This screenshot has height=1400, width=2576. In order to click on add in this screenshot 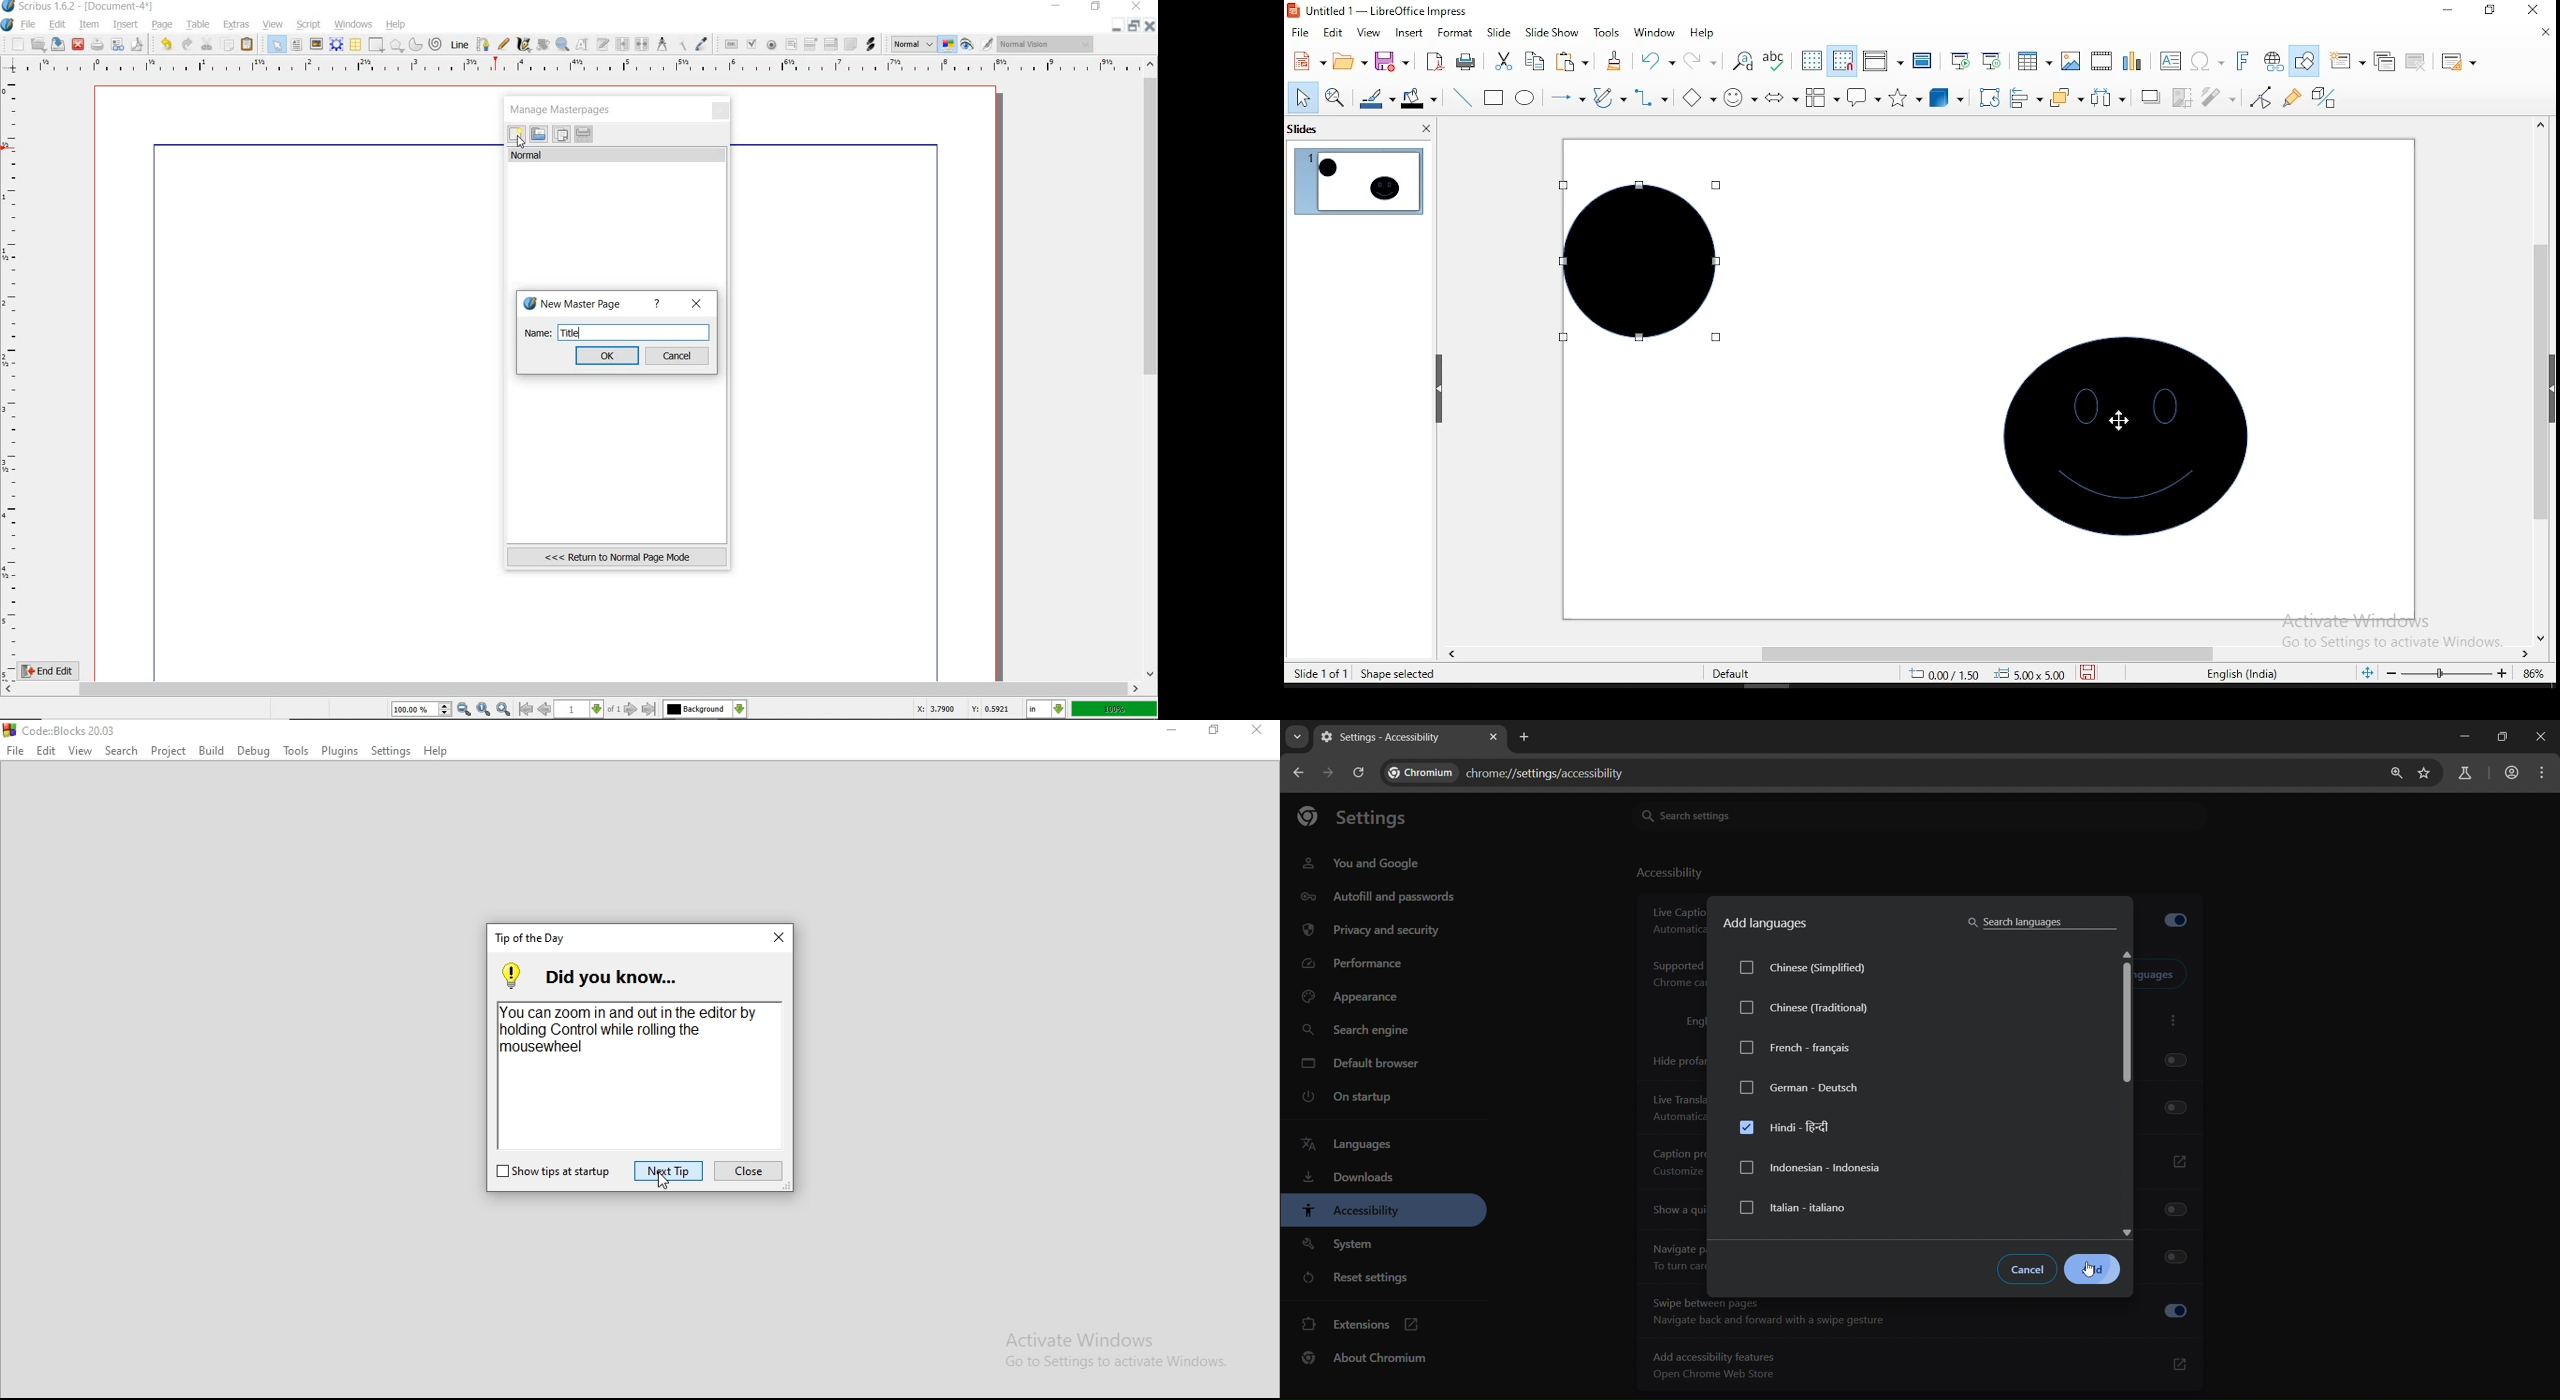, I will do `click(2093, 1270)`.